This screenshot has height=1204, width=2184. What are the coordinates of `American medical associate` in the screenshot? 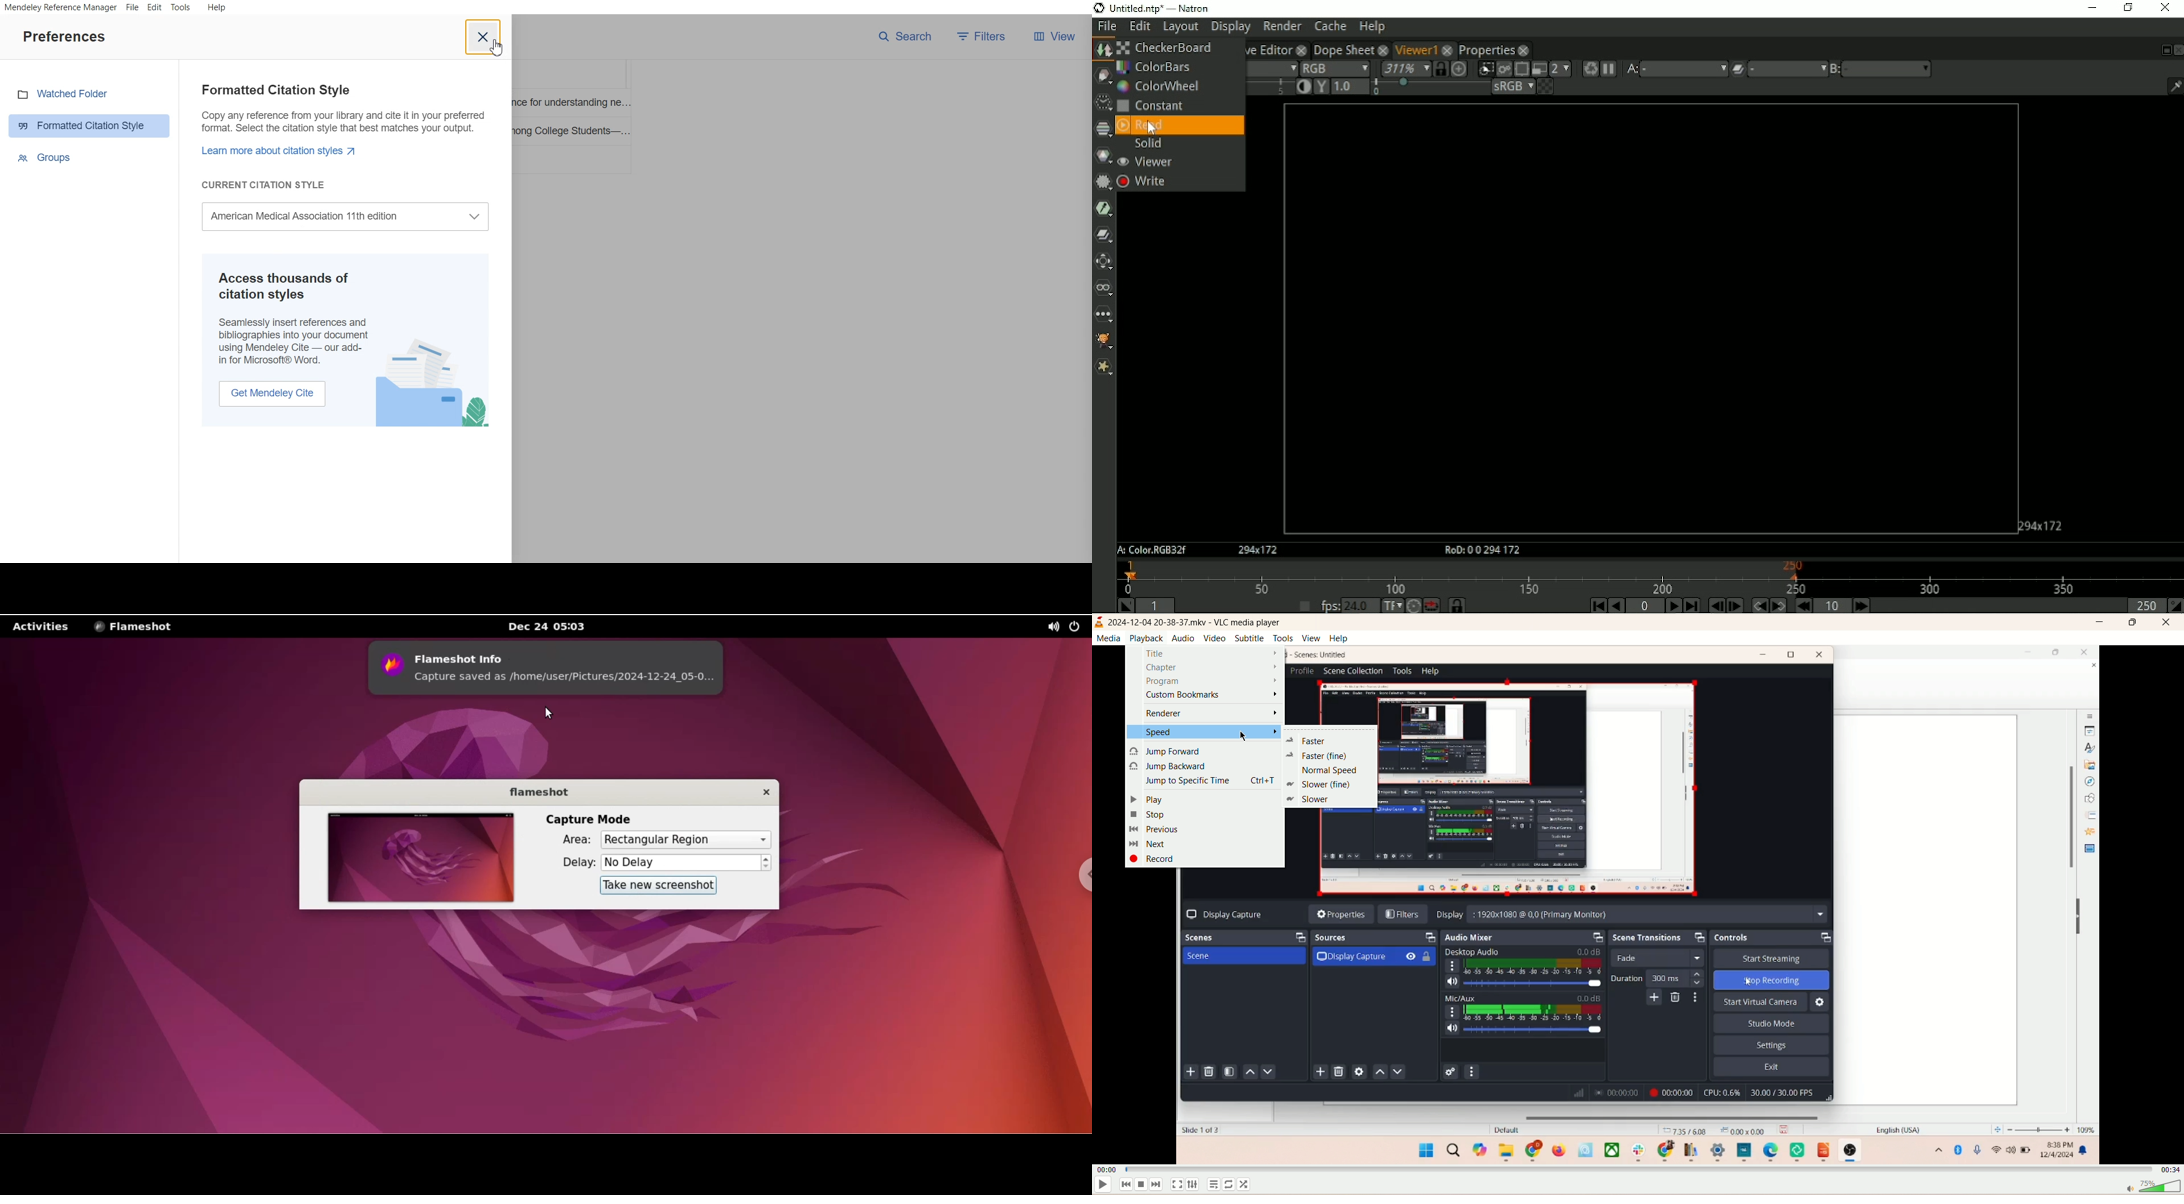 It's located at (349, 217).